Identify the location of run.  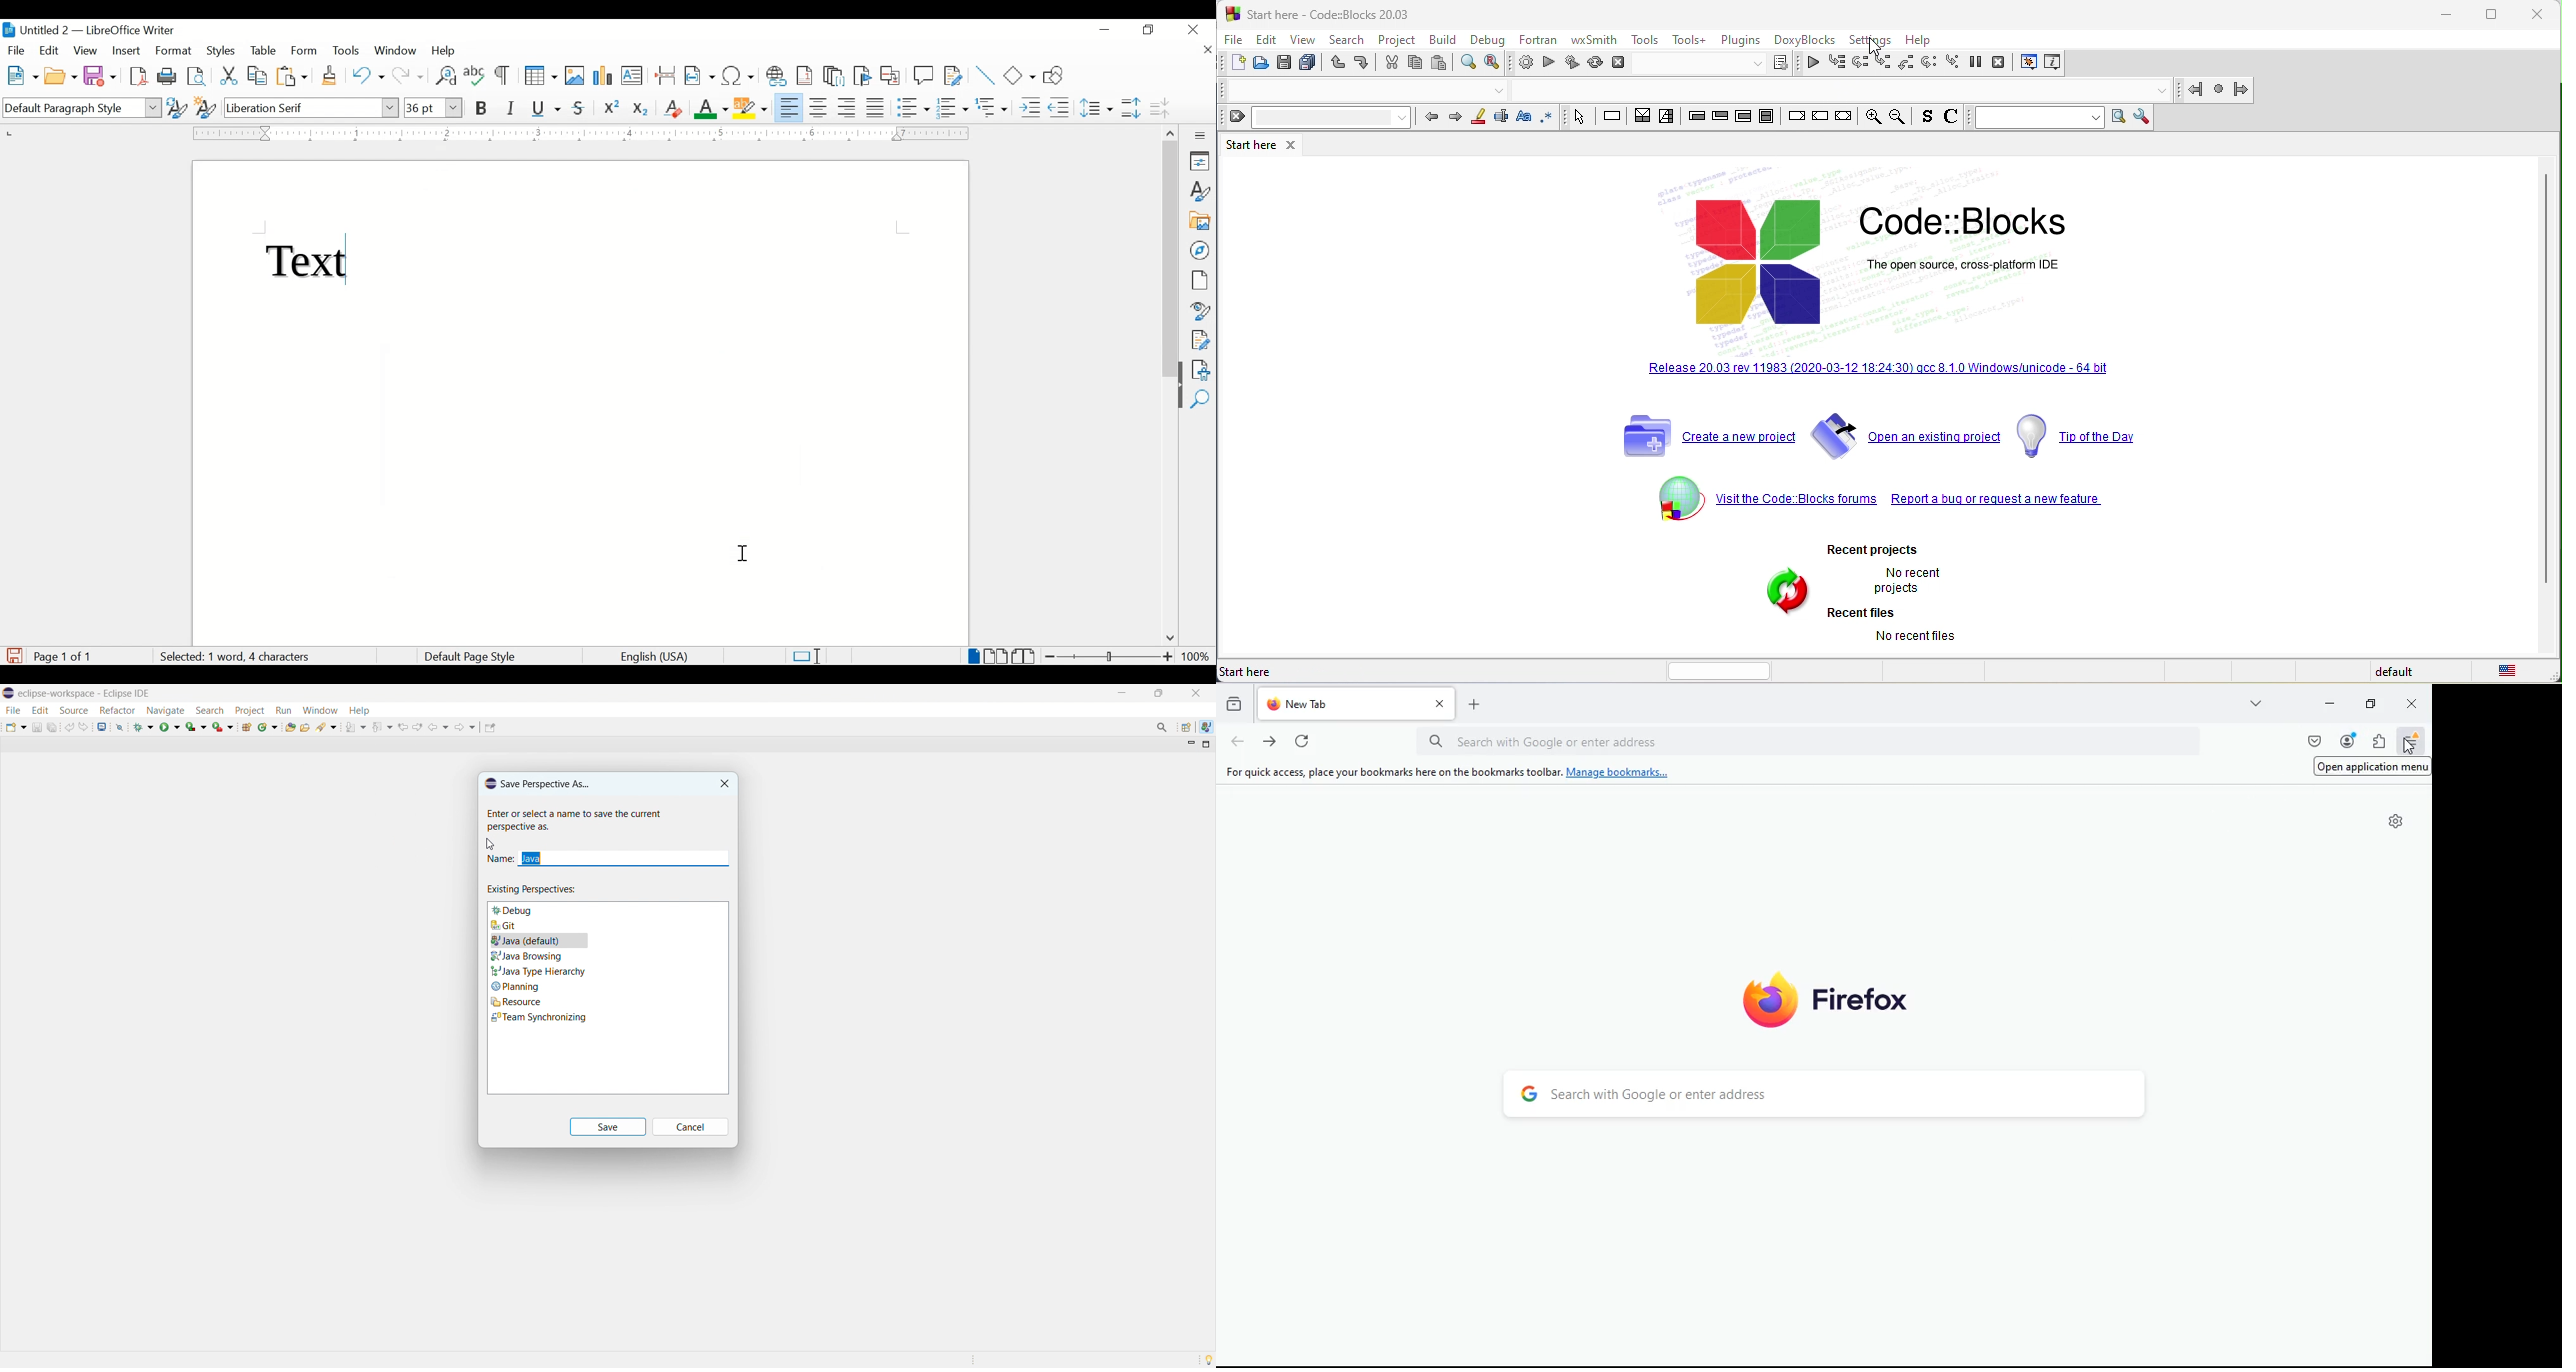
(170, 726).